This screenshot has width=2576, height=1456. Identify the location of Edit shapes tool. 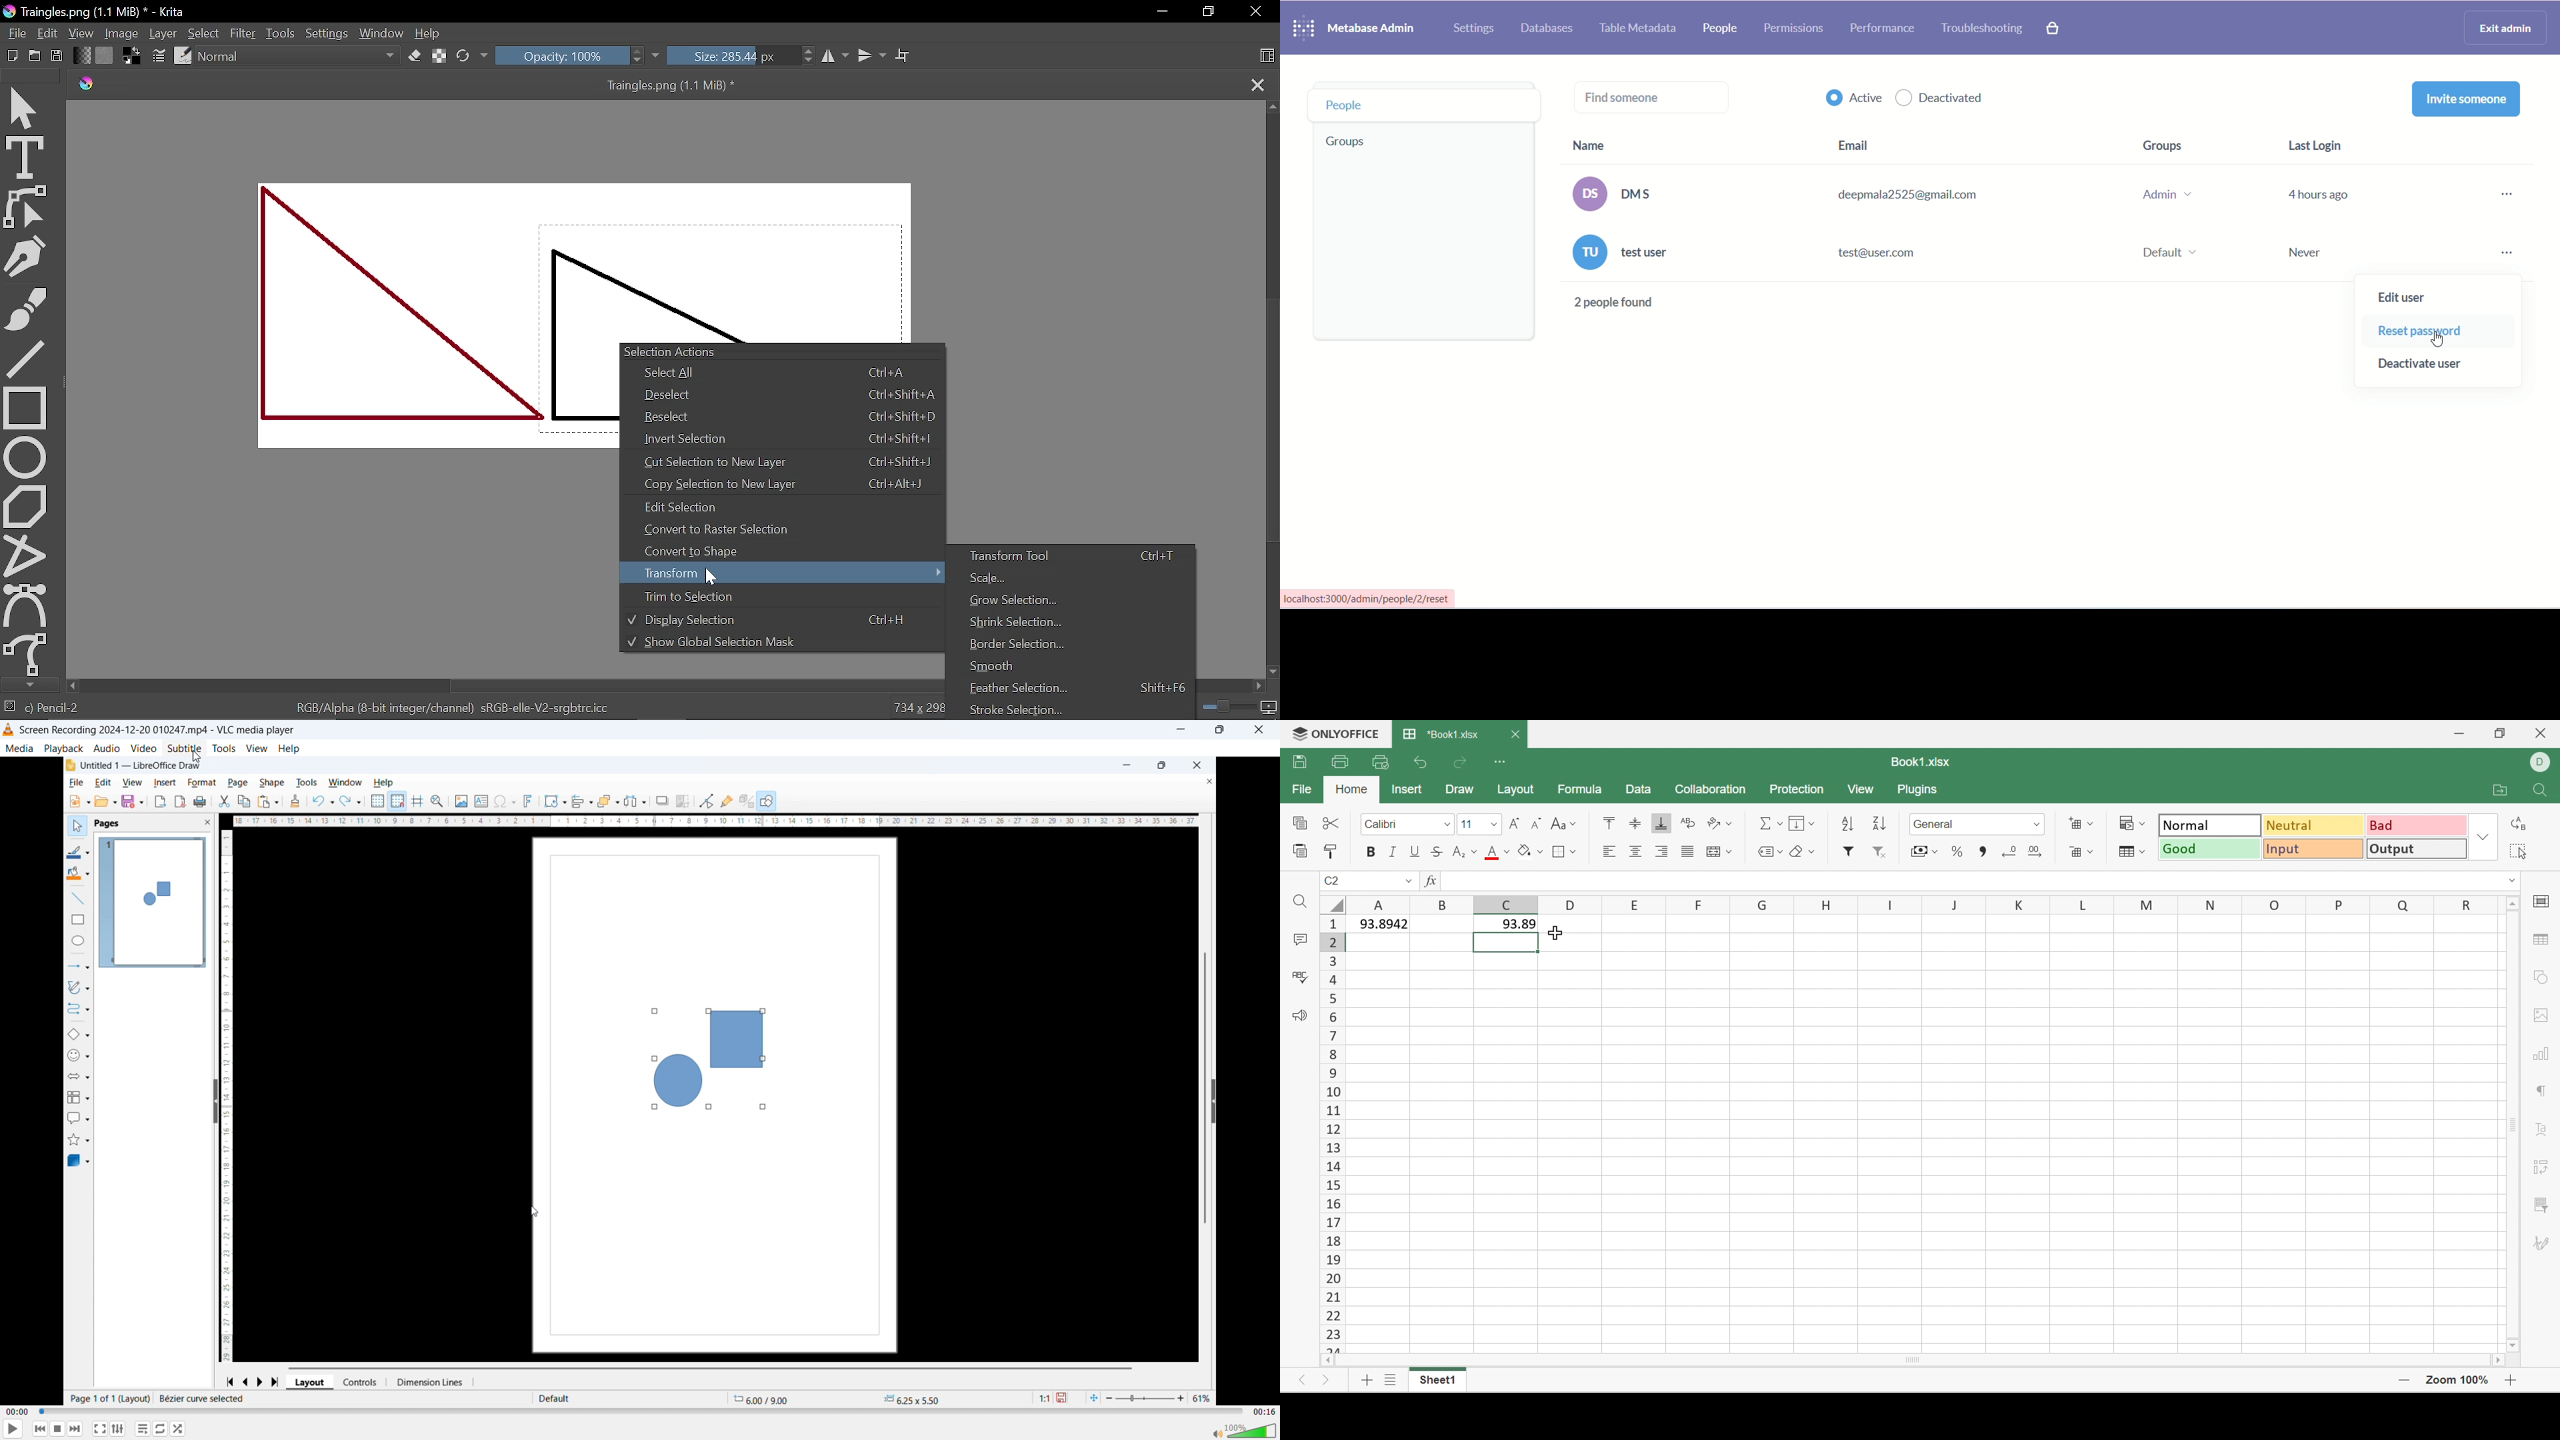
(26, 206).